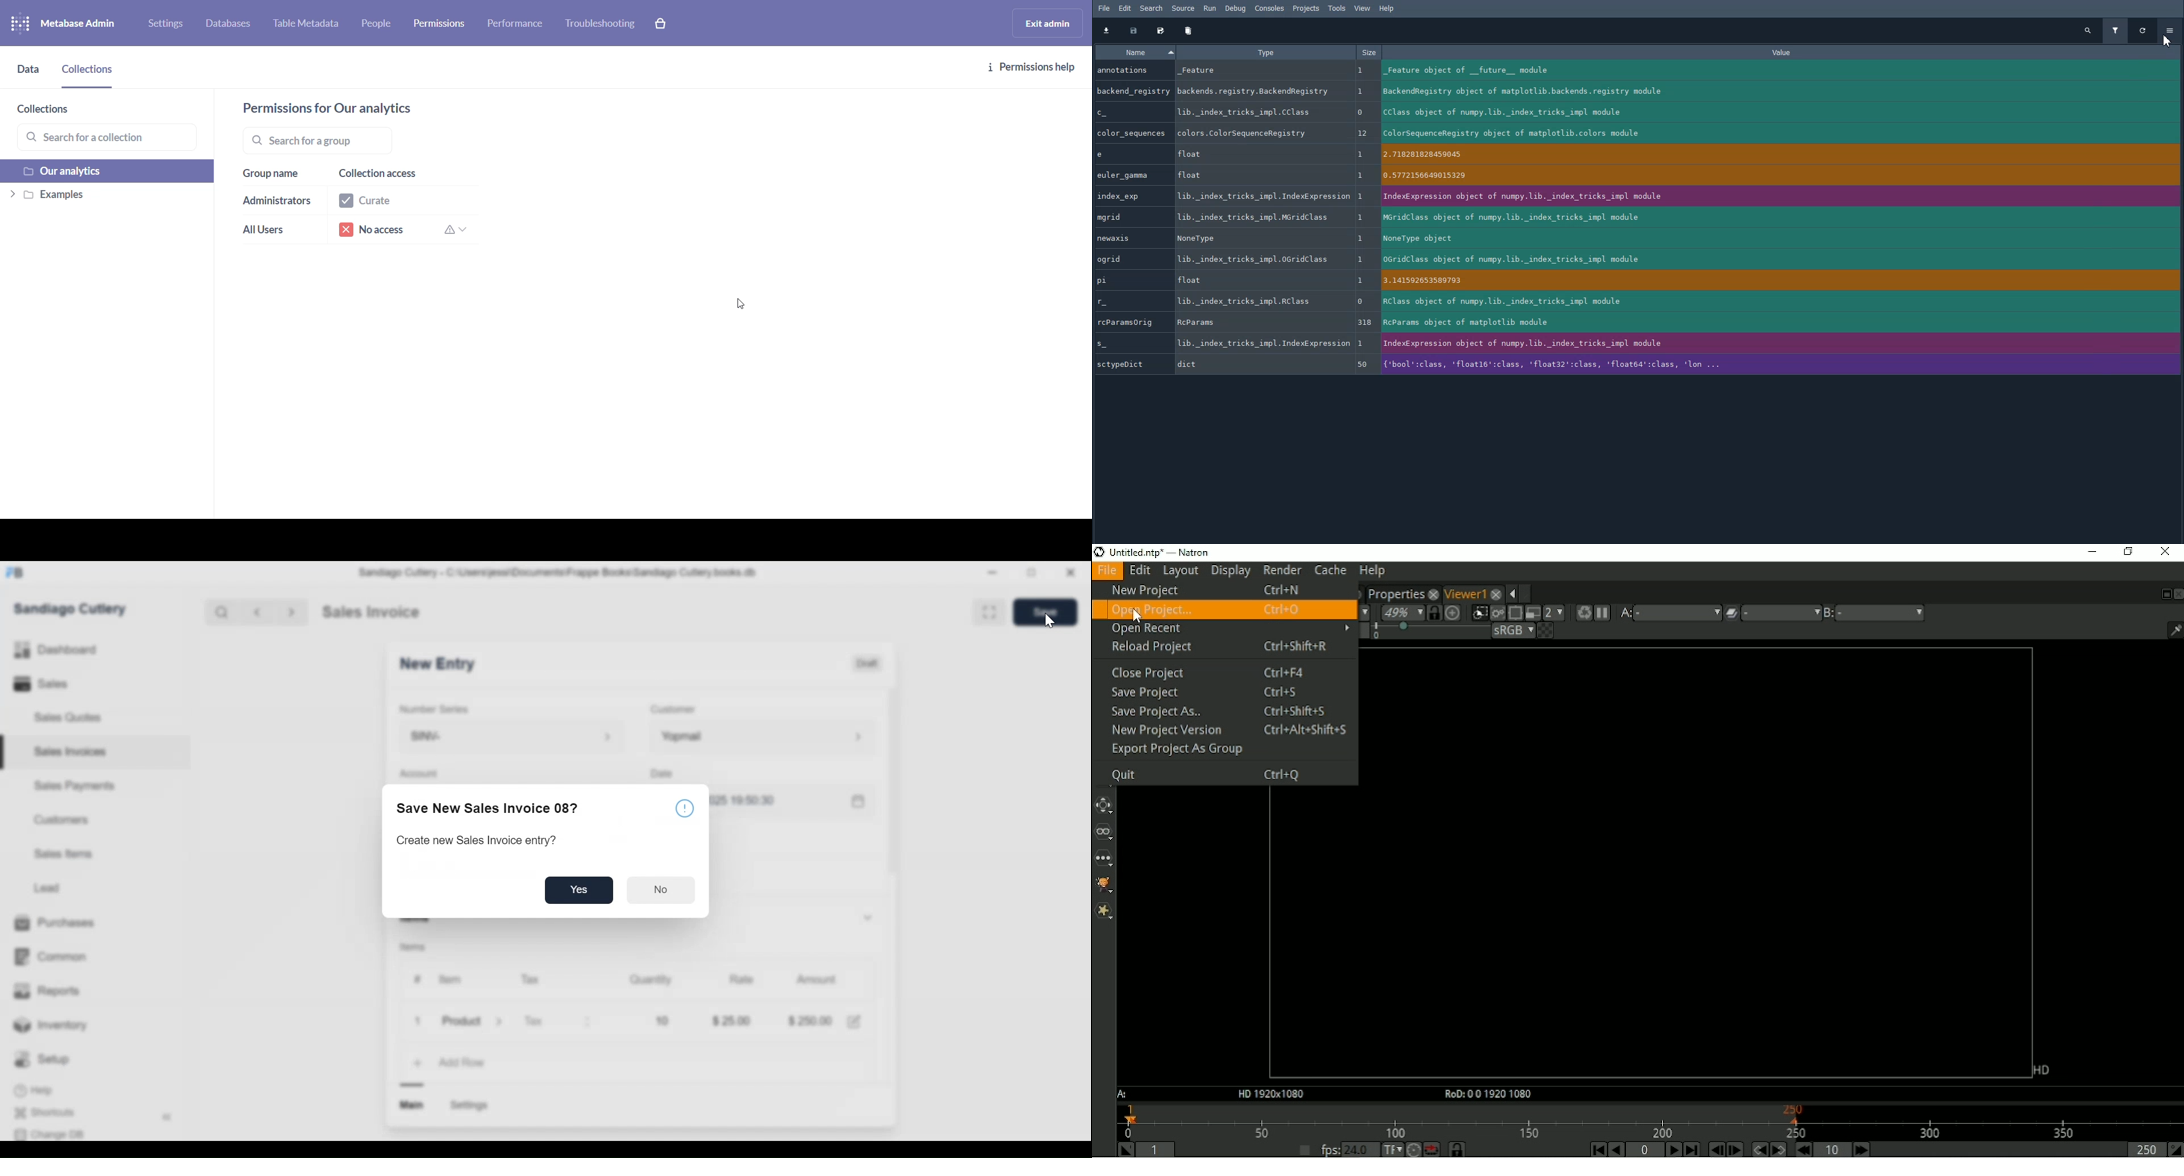  What do you see at coordinates (2143, 30) in the screenshot?
I see `Refresh variables` at bounding box center [2143, 30].